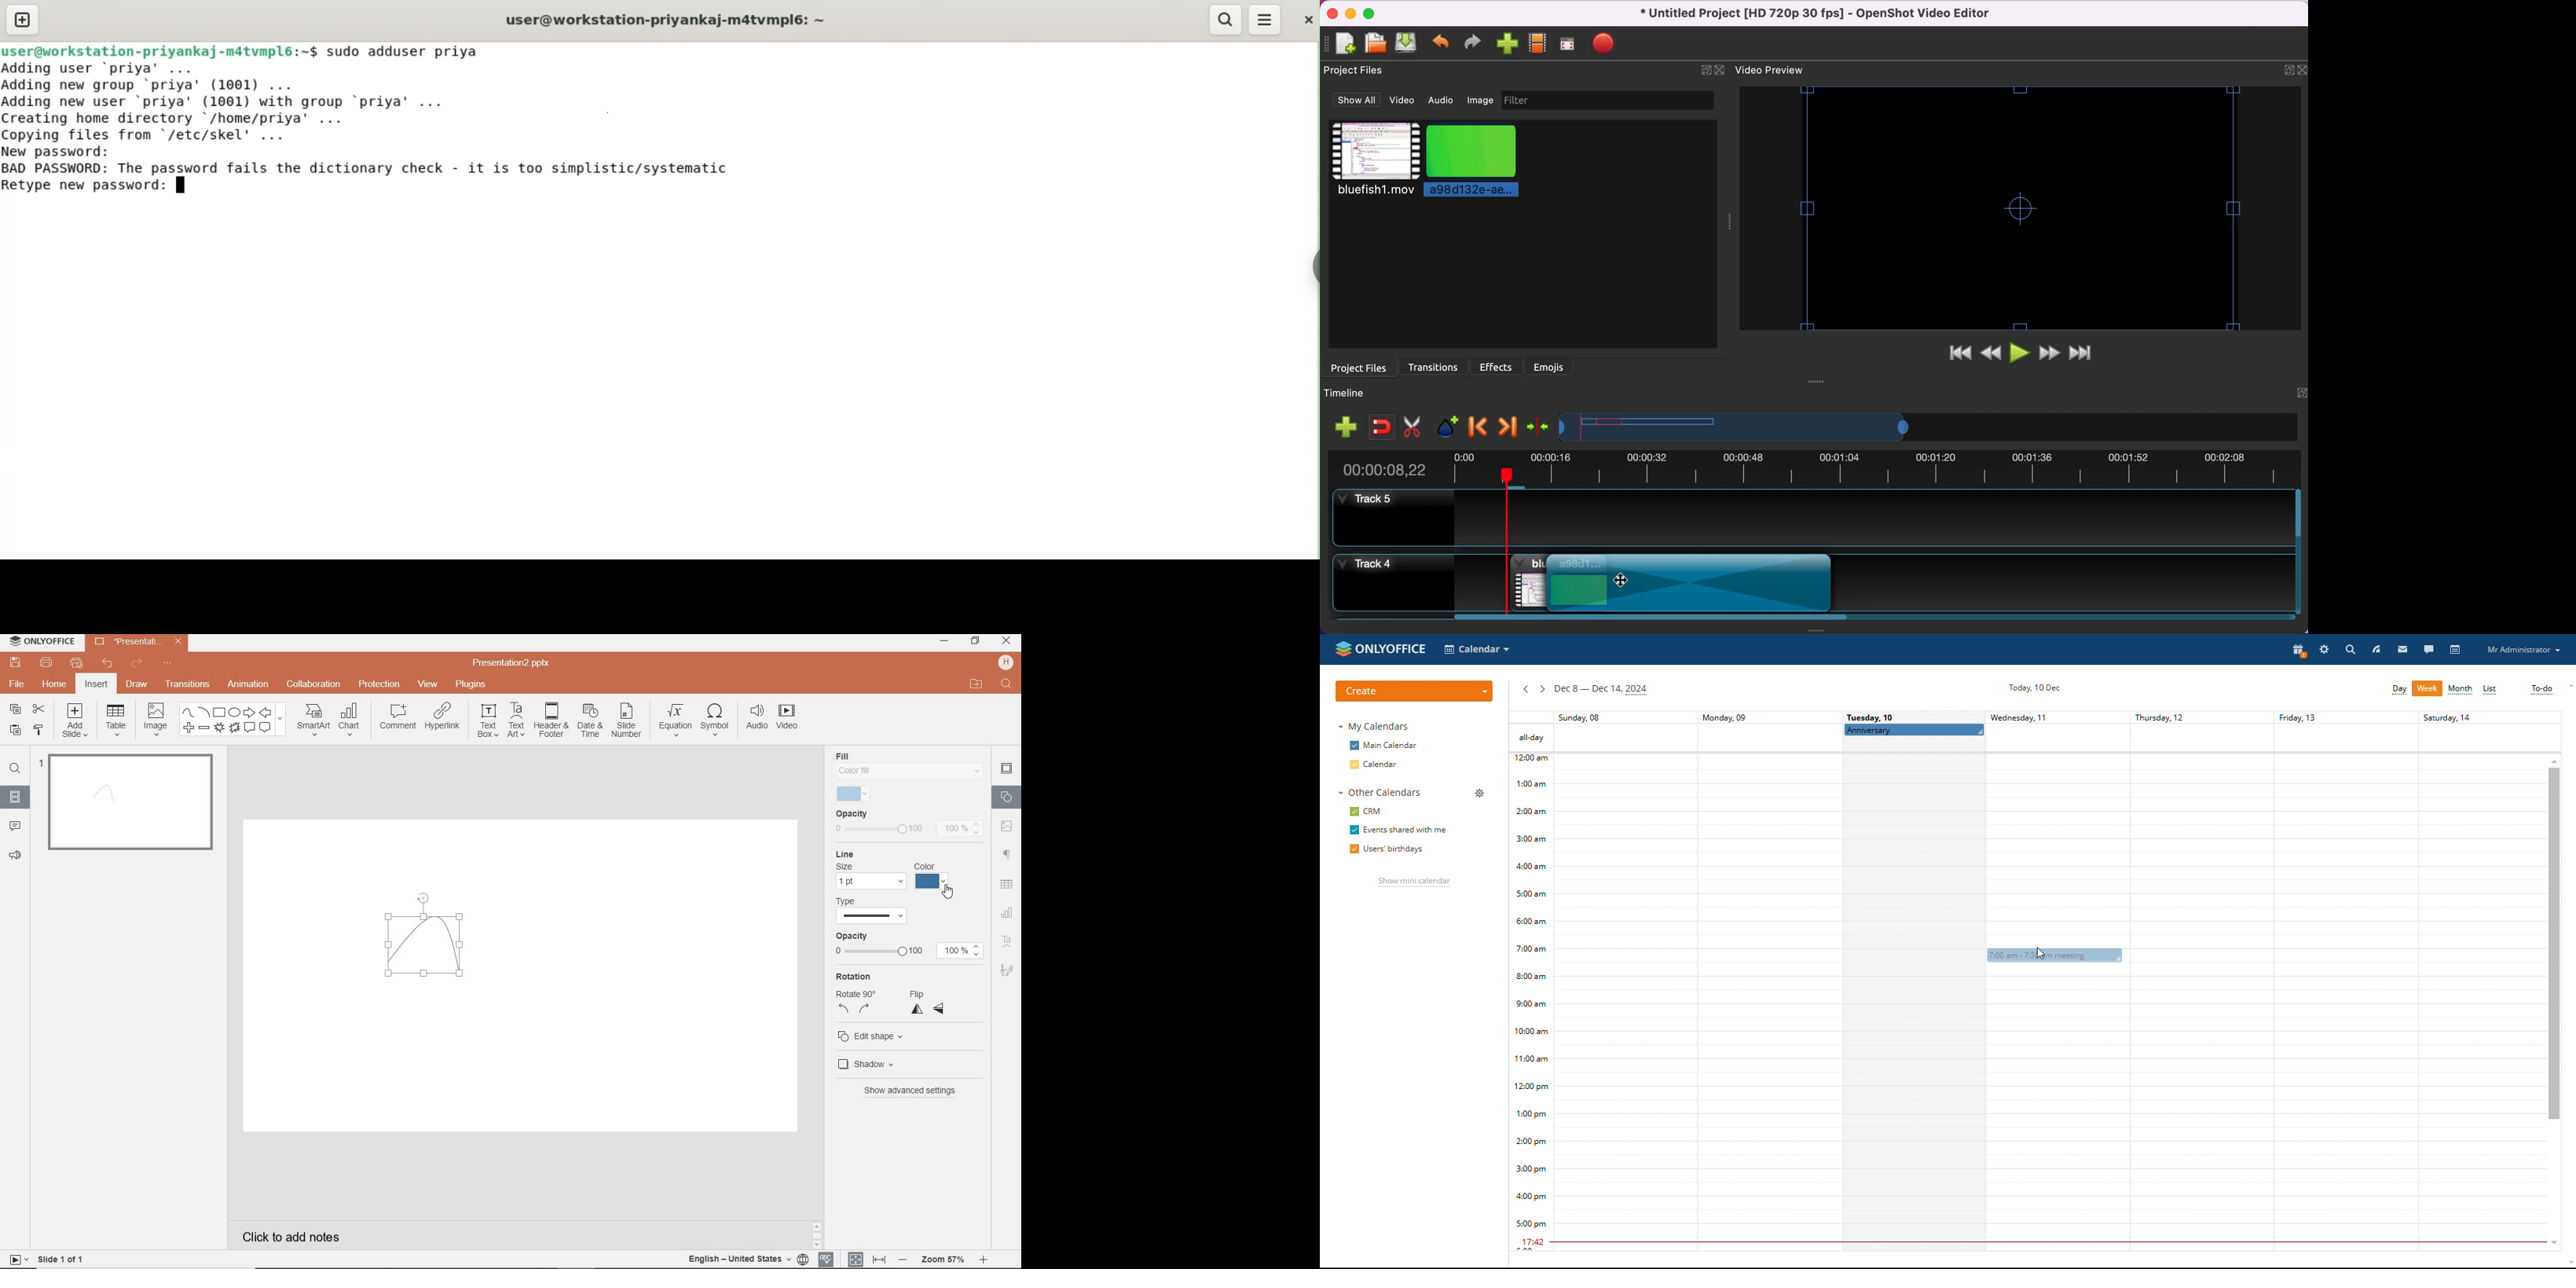 This screenshot has width=2576, height=1288. Describe the element at coordinates (2491, 690) in the screenshot. I see `list view` at that location.